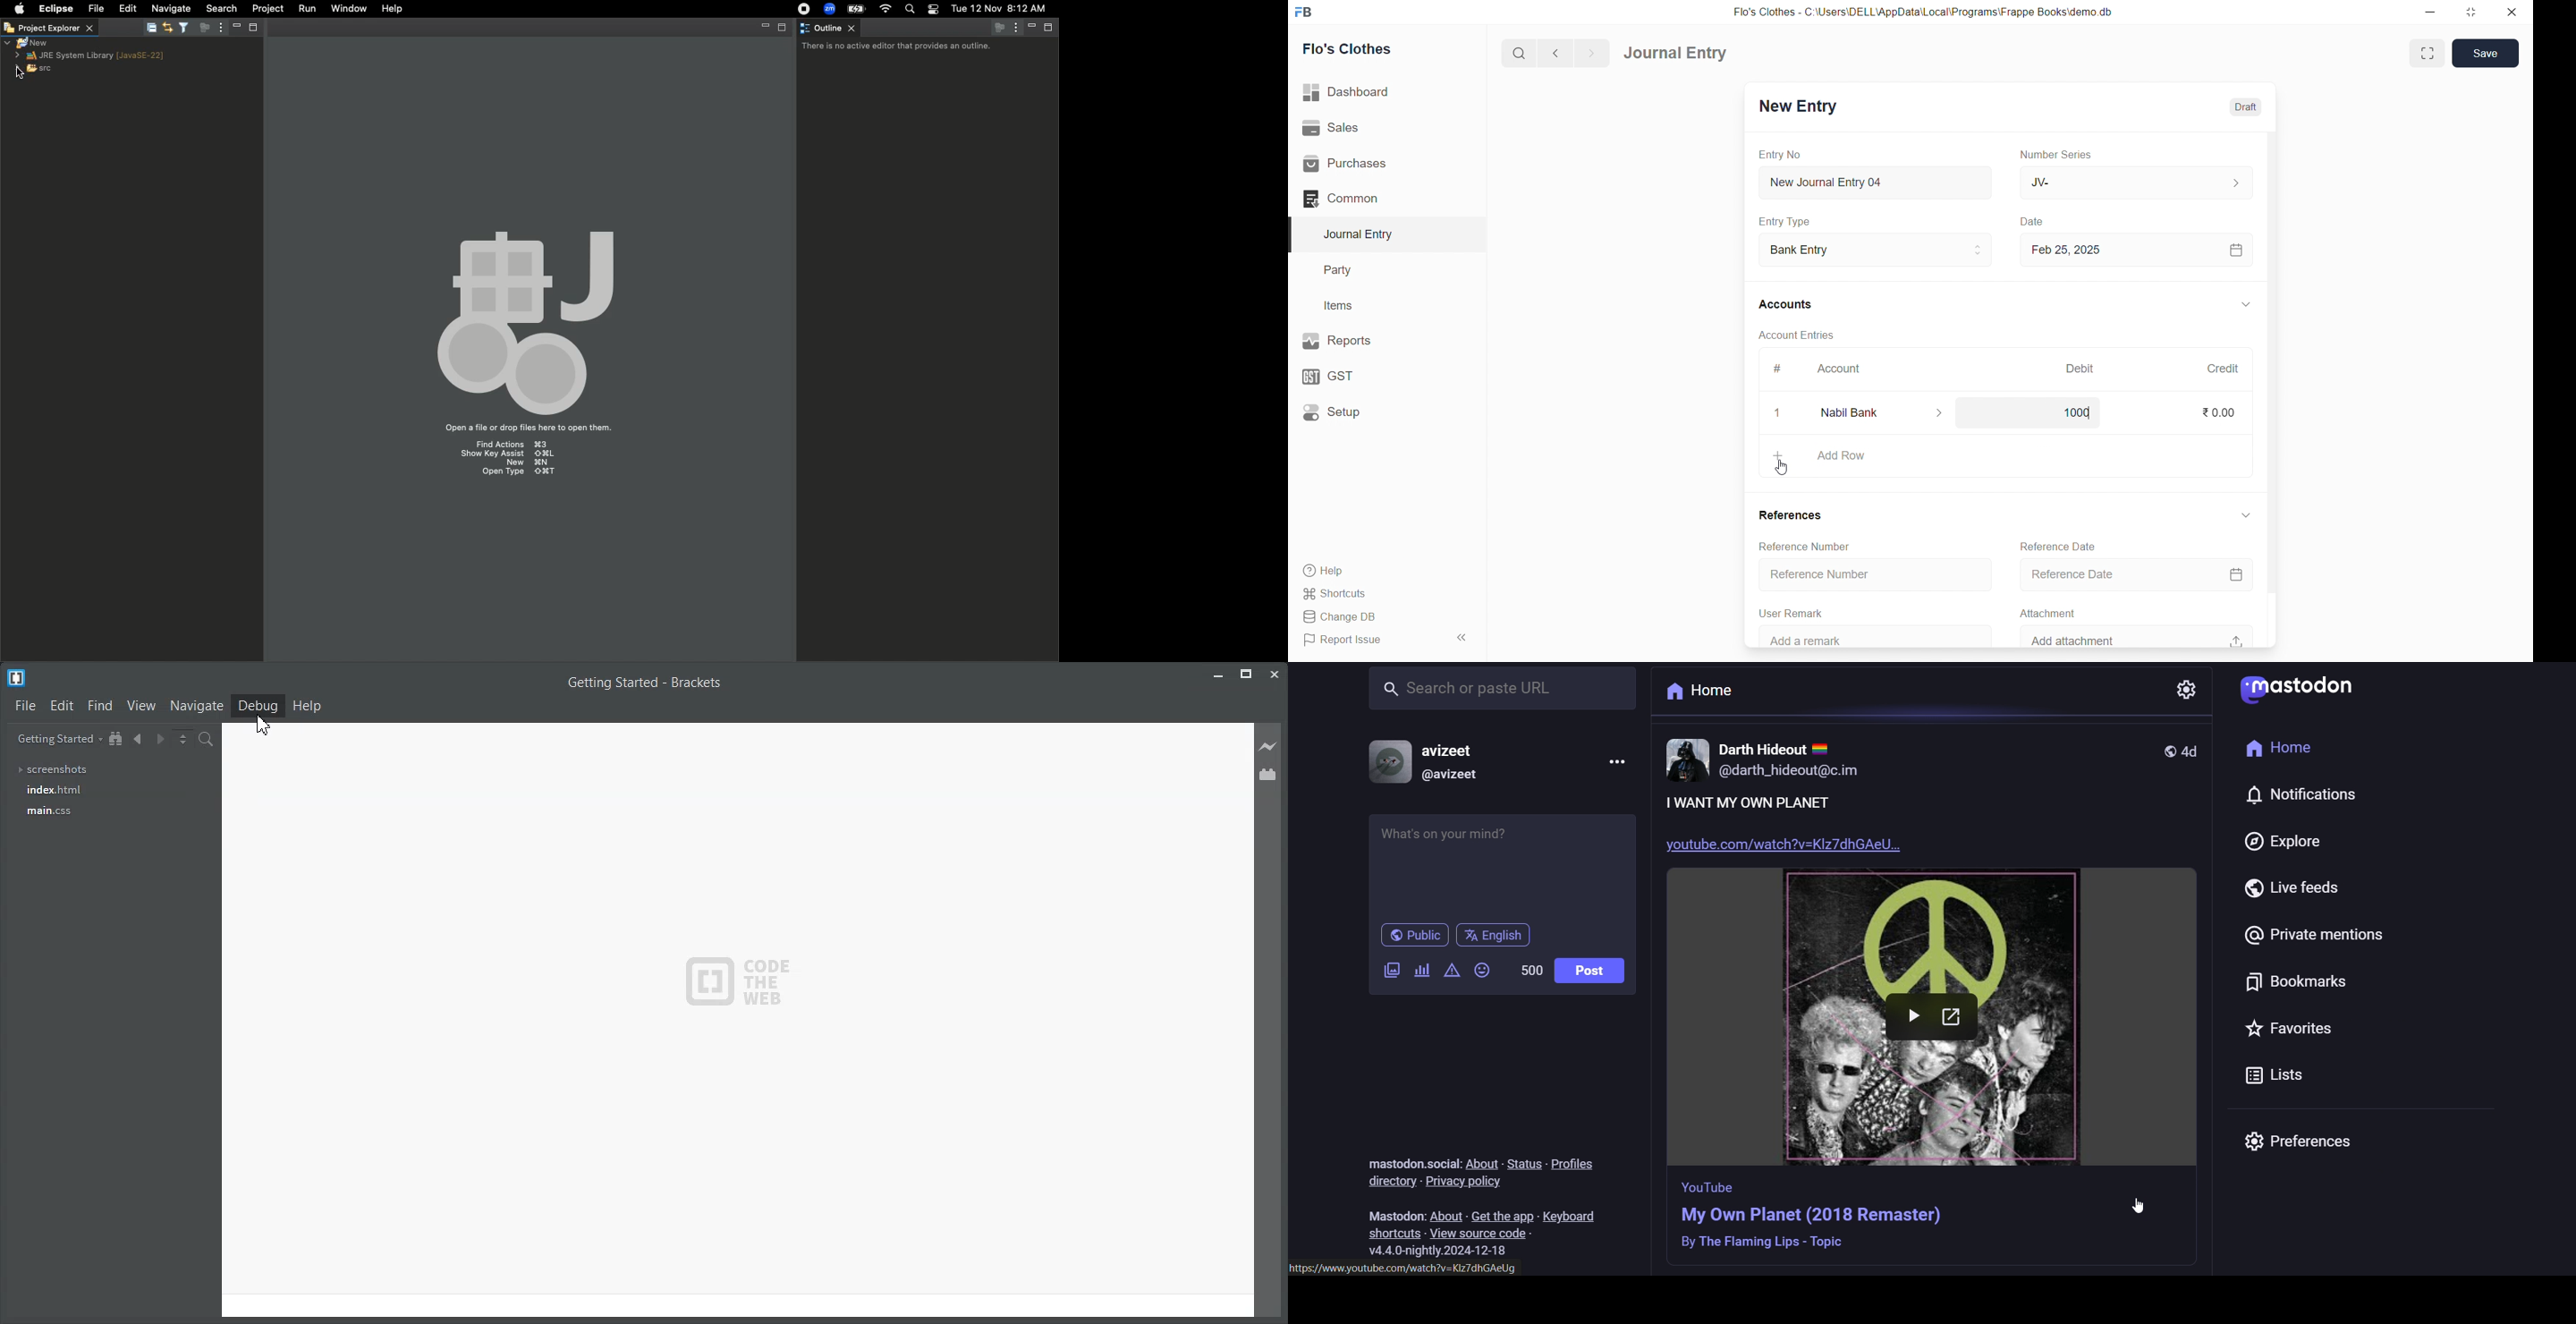 This screenshot has width=2576, height=1344. Describe the element at coordinates (1797, 108) in the screenshot. I see `New Entry` at that location.